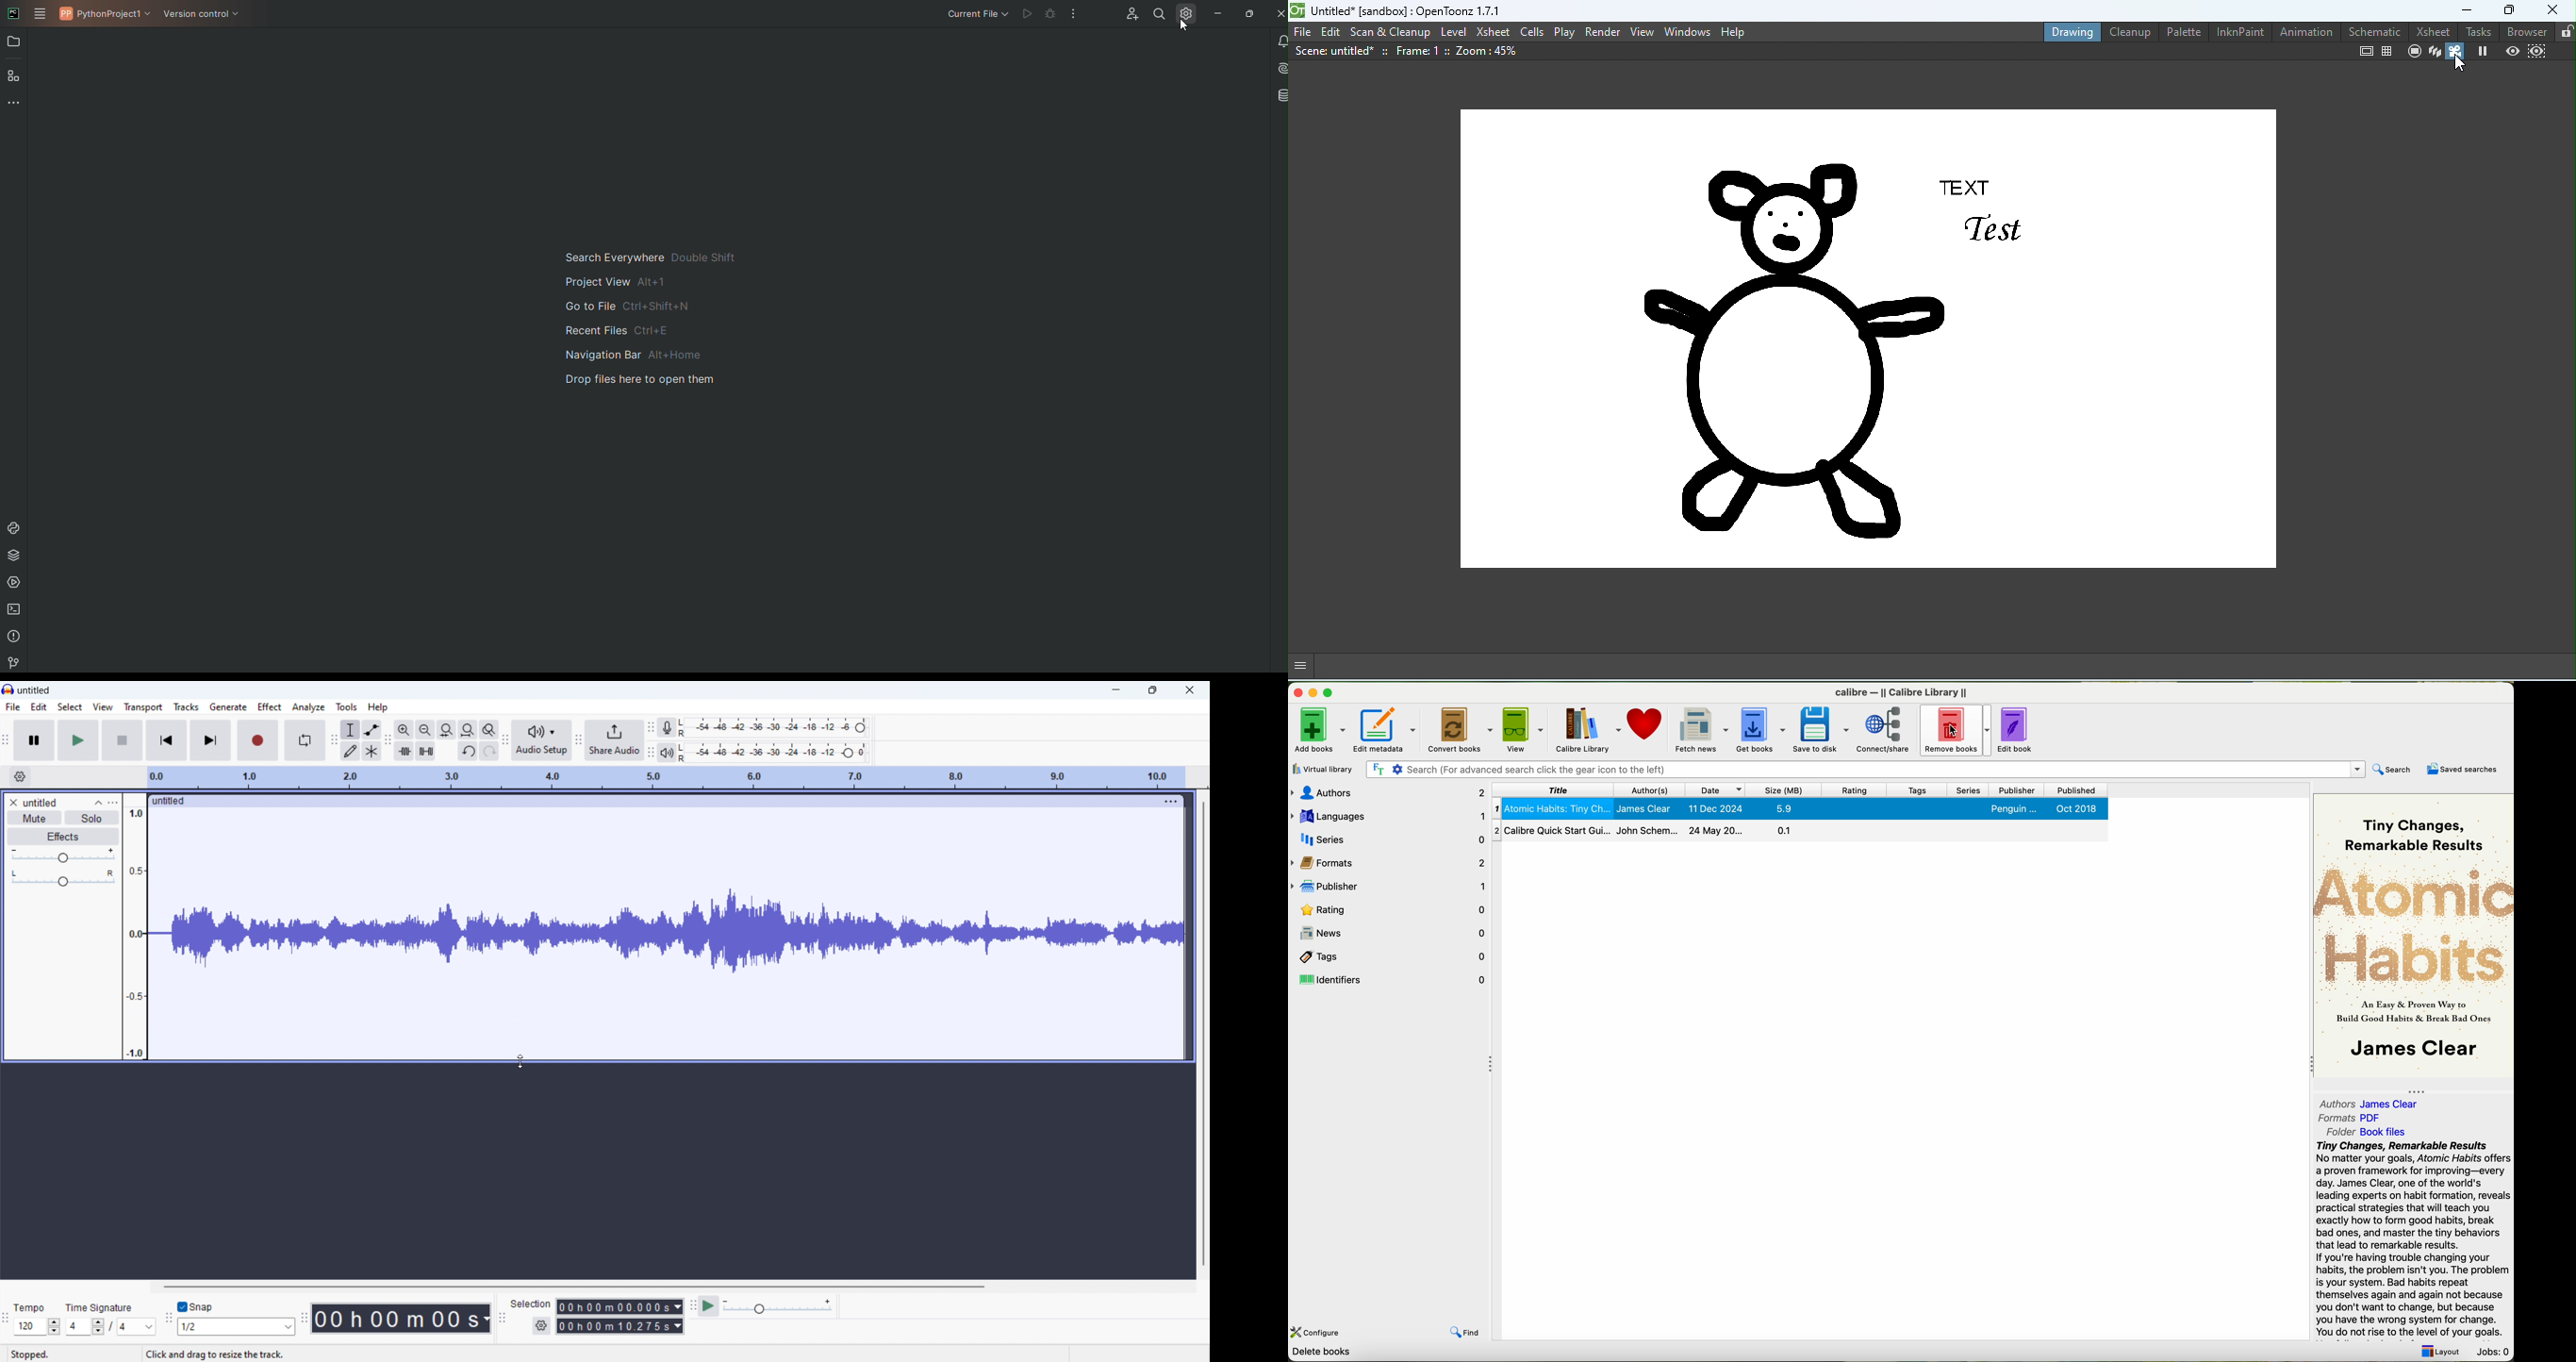 This screenshot has width=2576, height=1372. I want to click on author(s), so click(1649, 790).